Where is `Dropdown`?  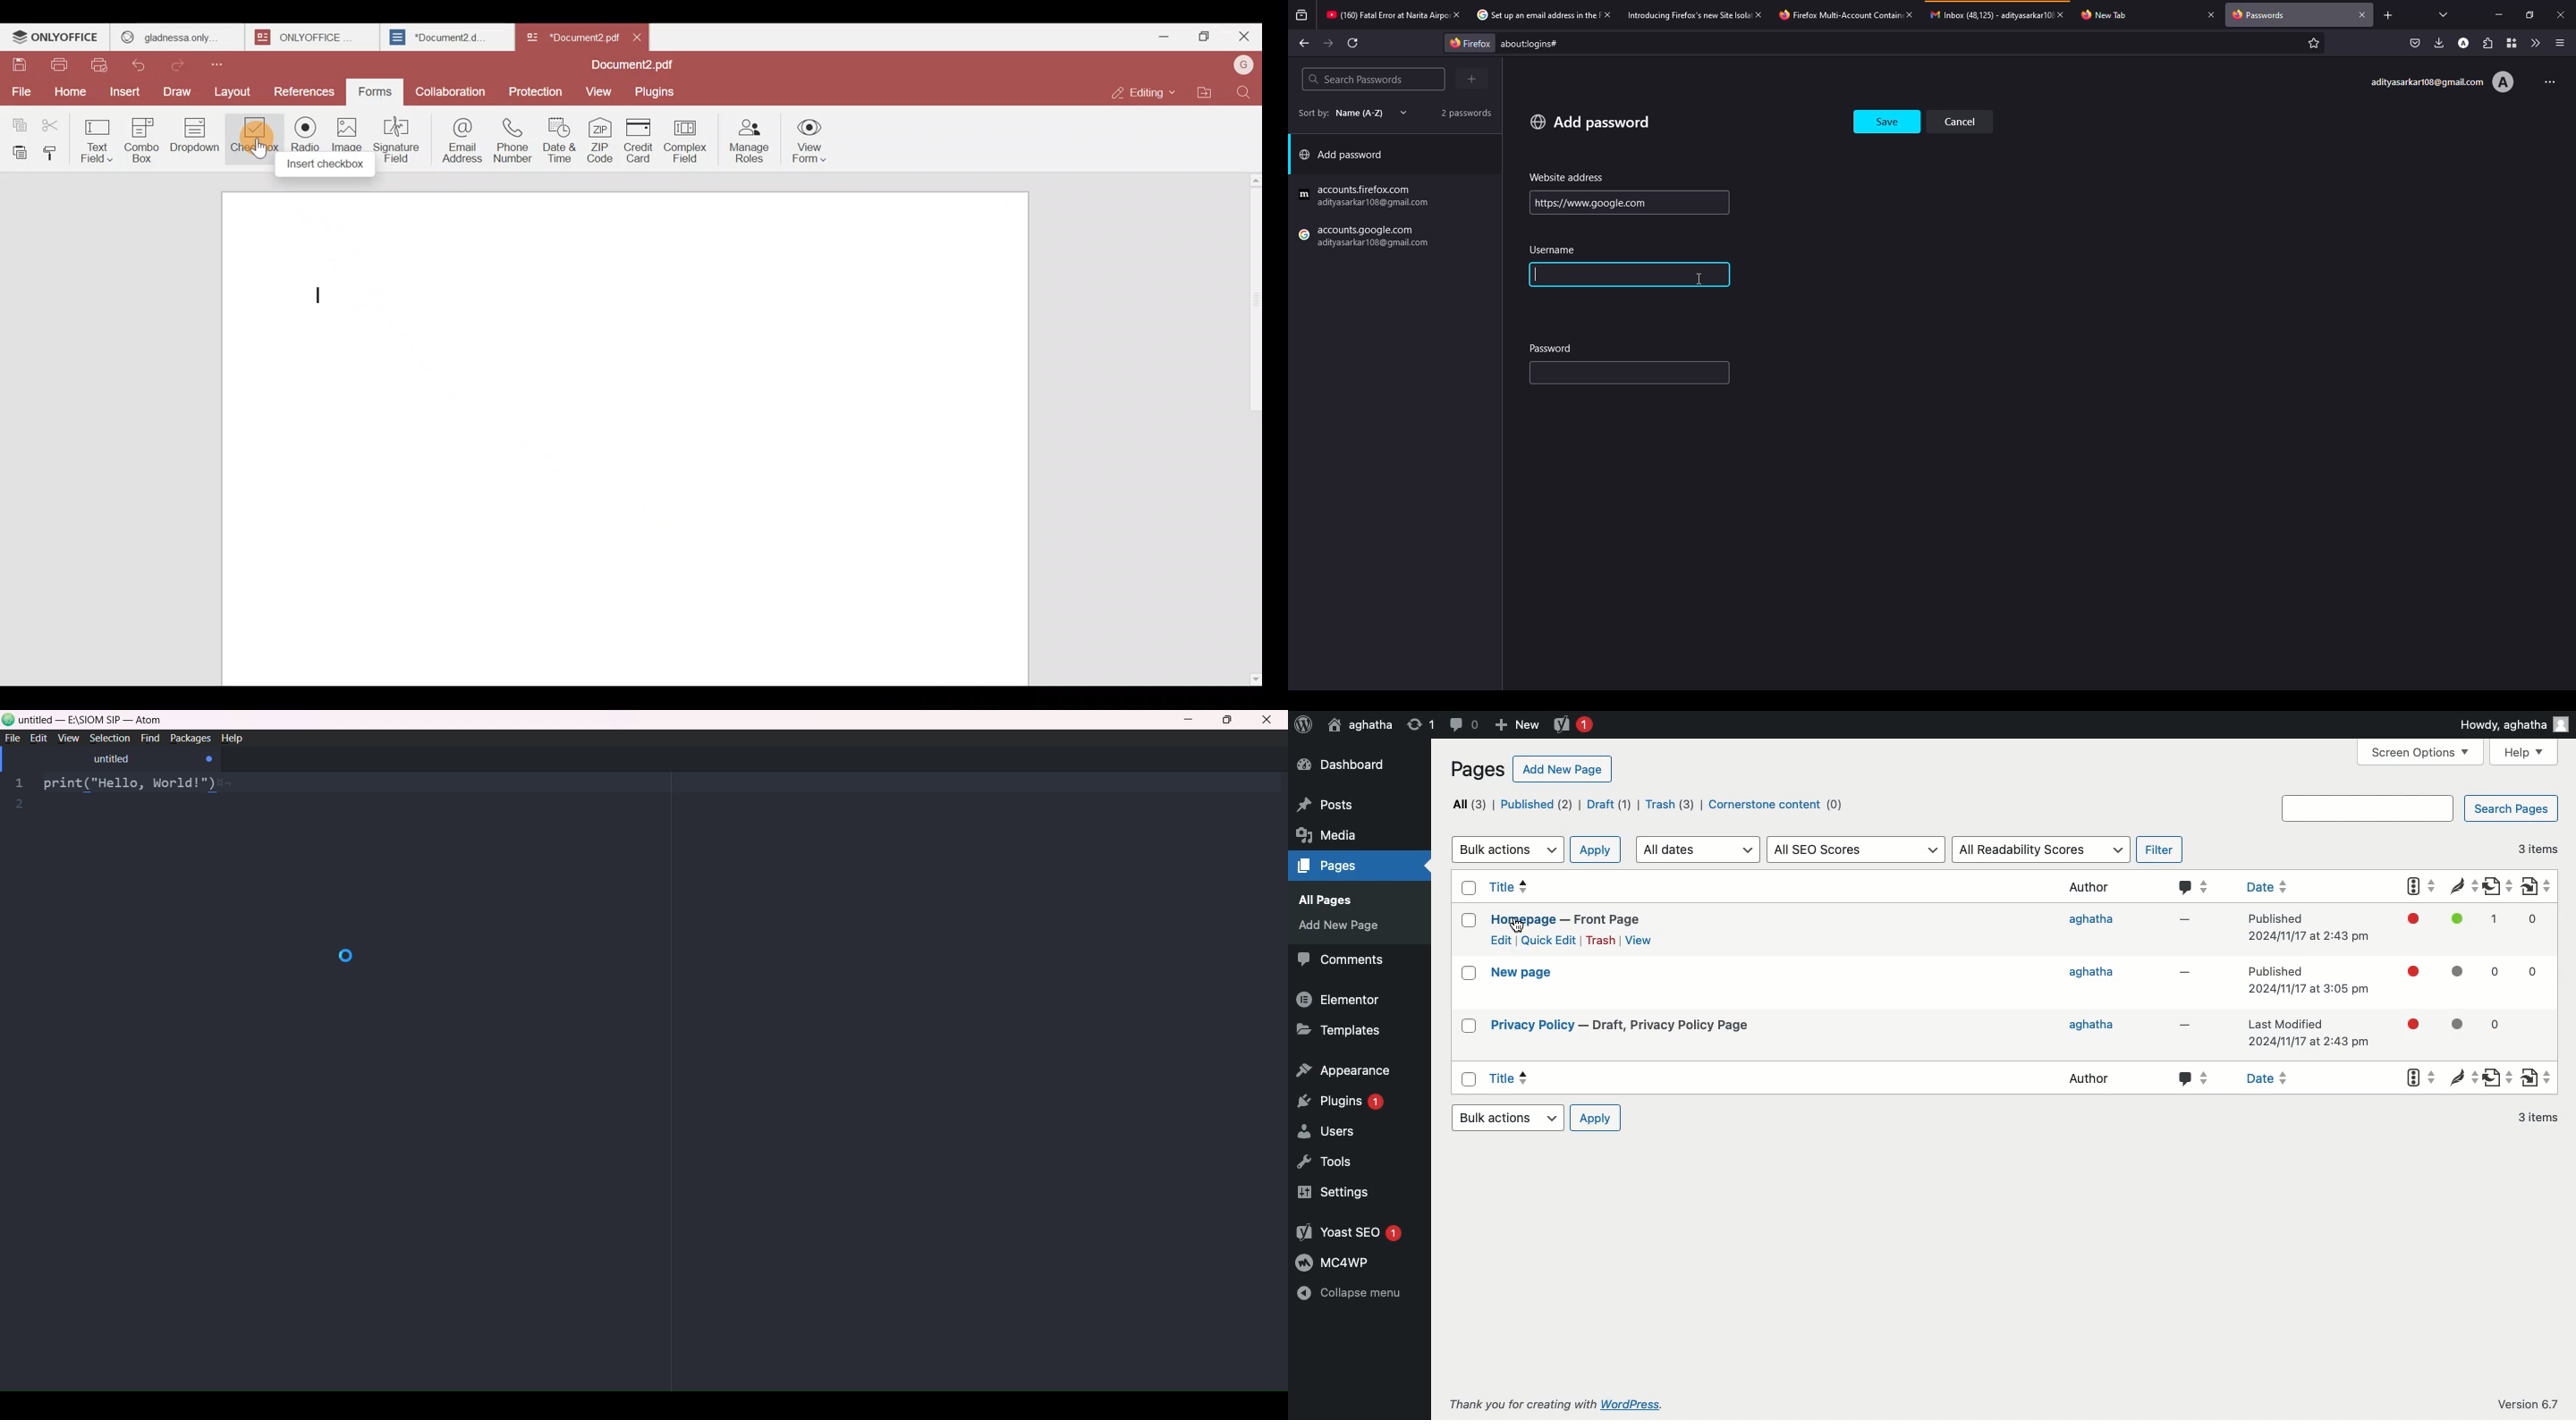 Dropdown is located at coordinates (197, 141).